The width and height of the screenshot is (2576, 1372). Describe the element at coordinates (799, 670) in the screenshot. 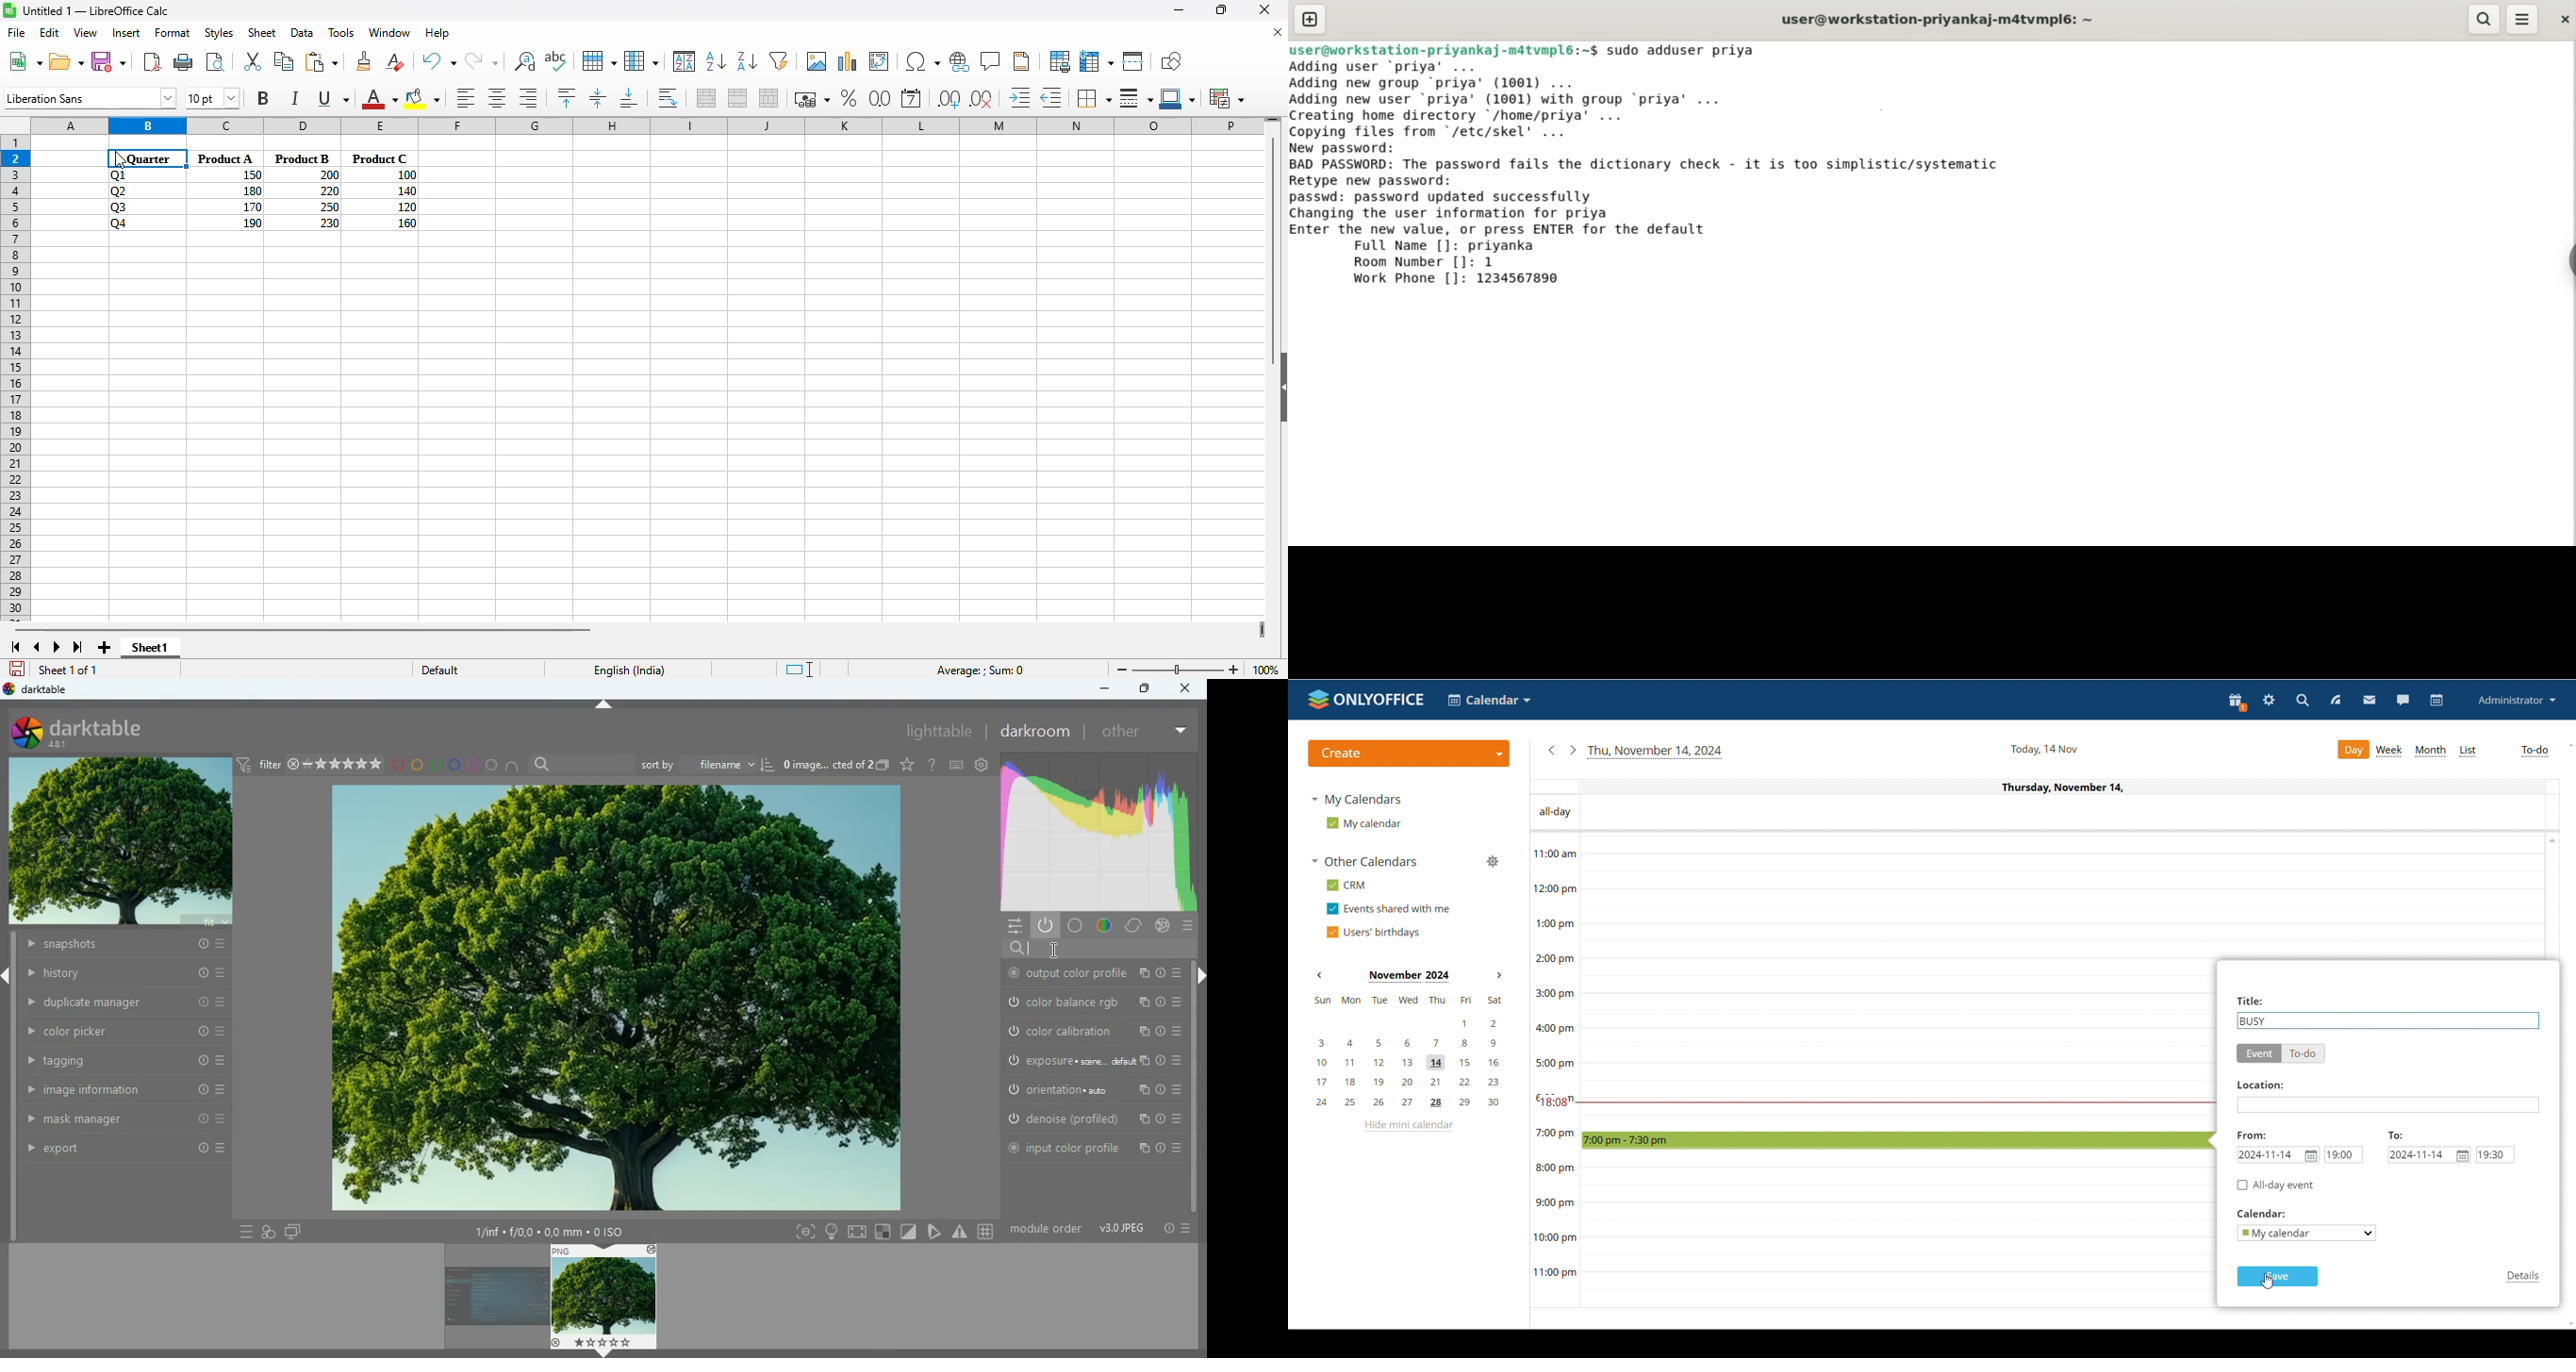

I see `standard selection` at that location.